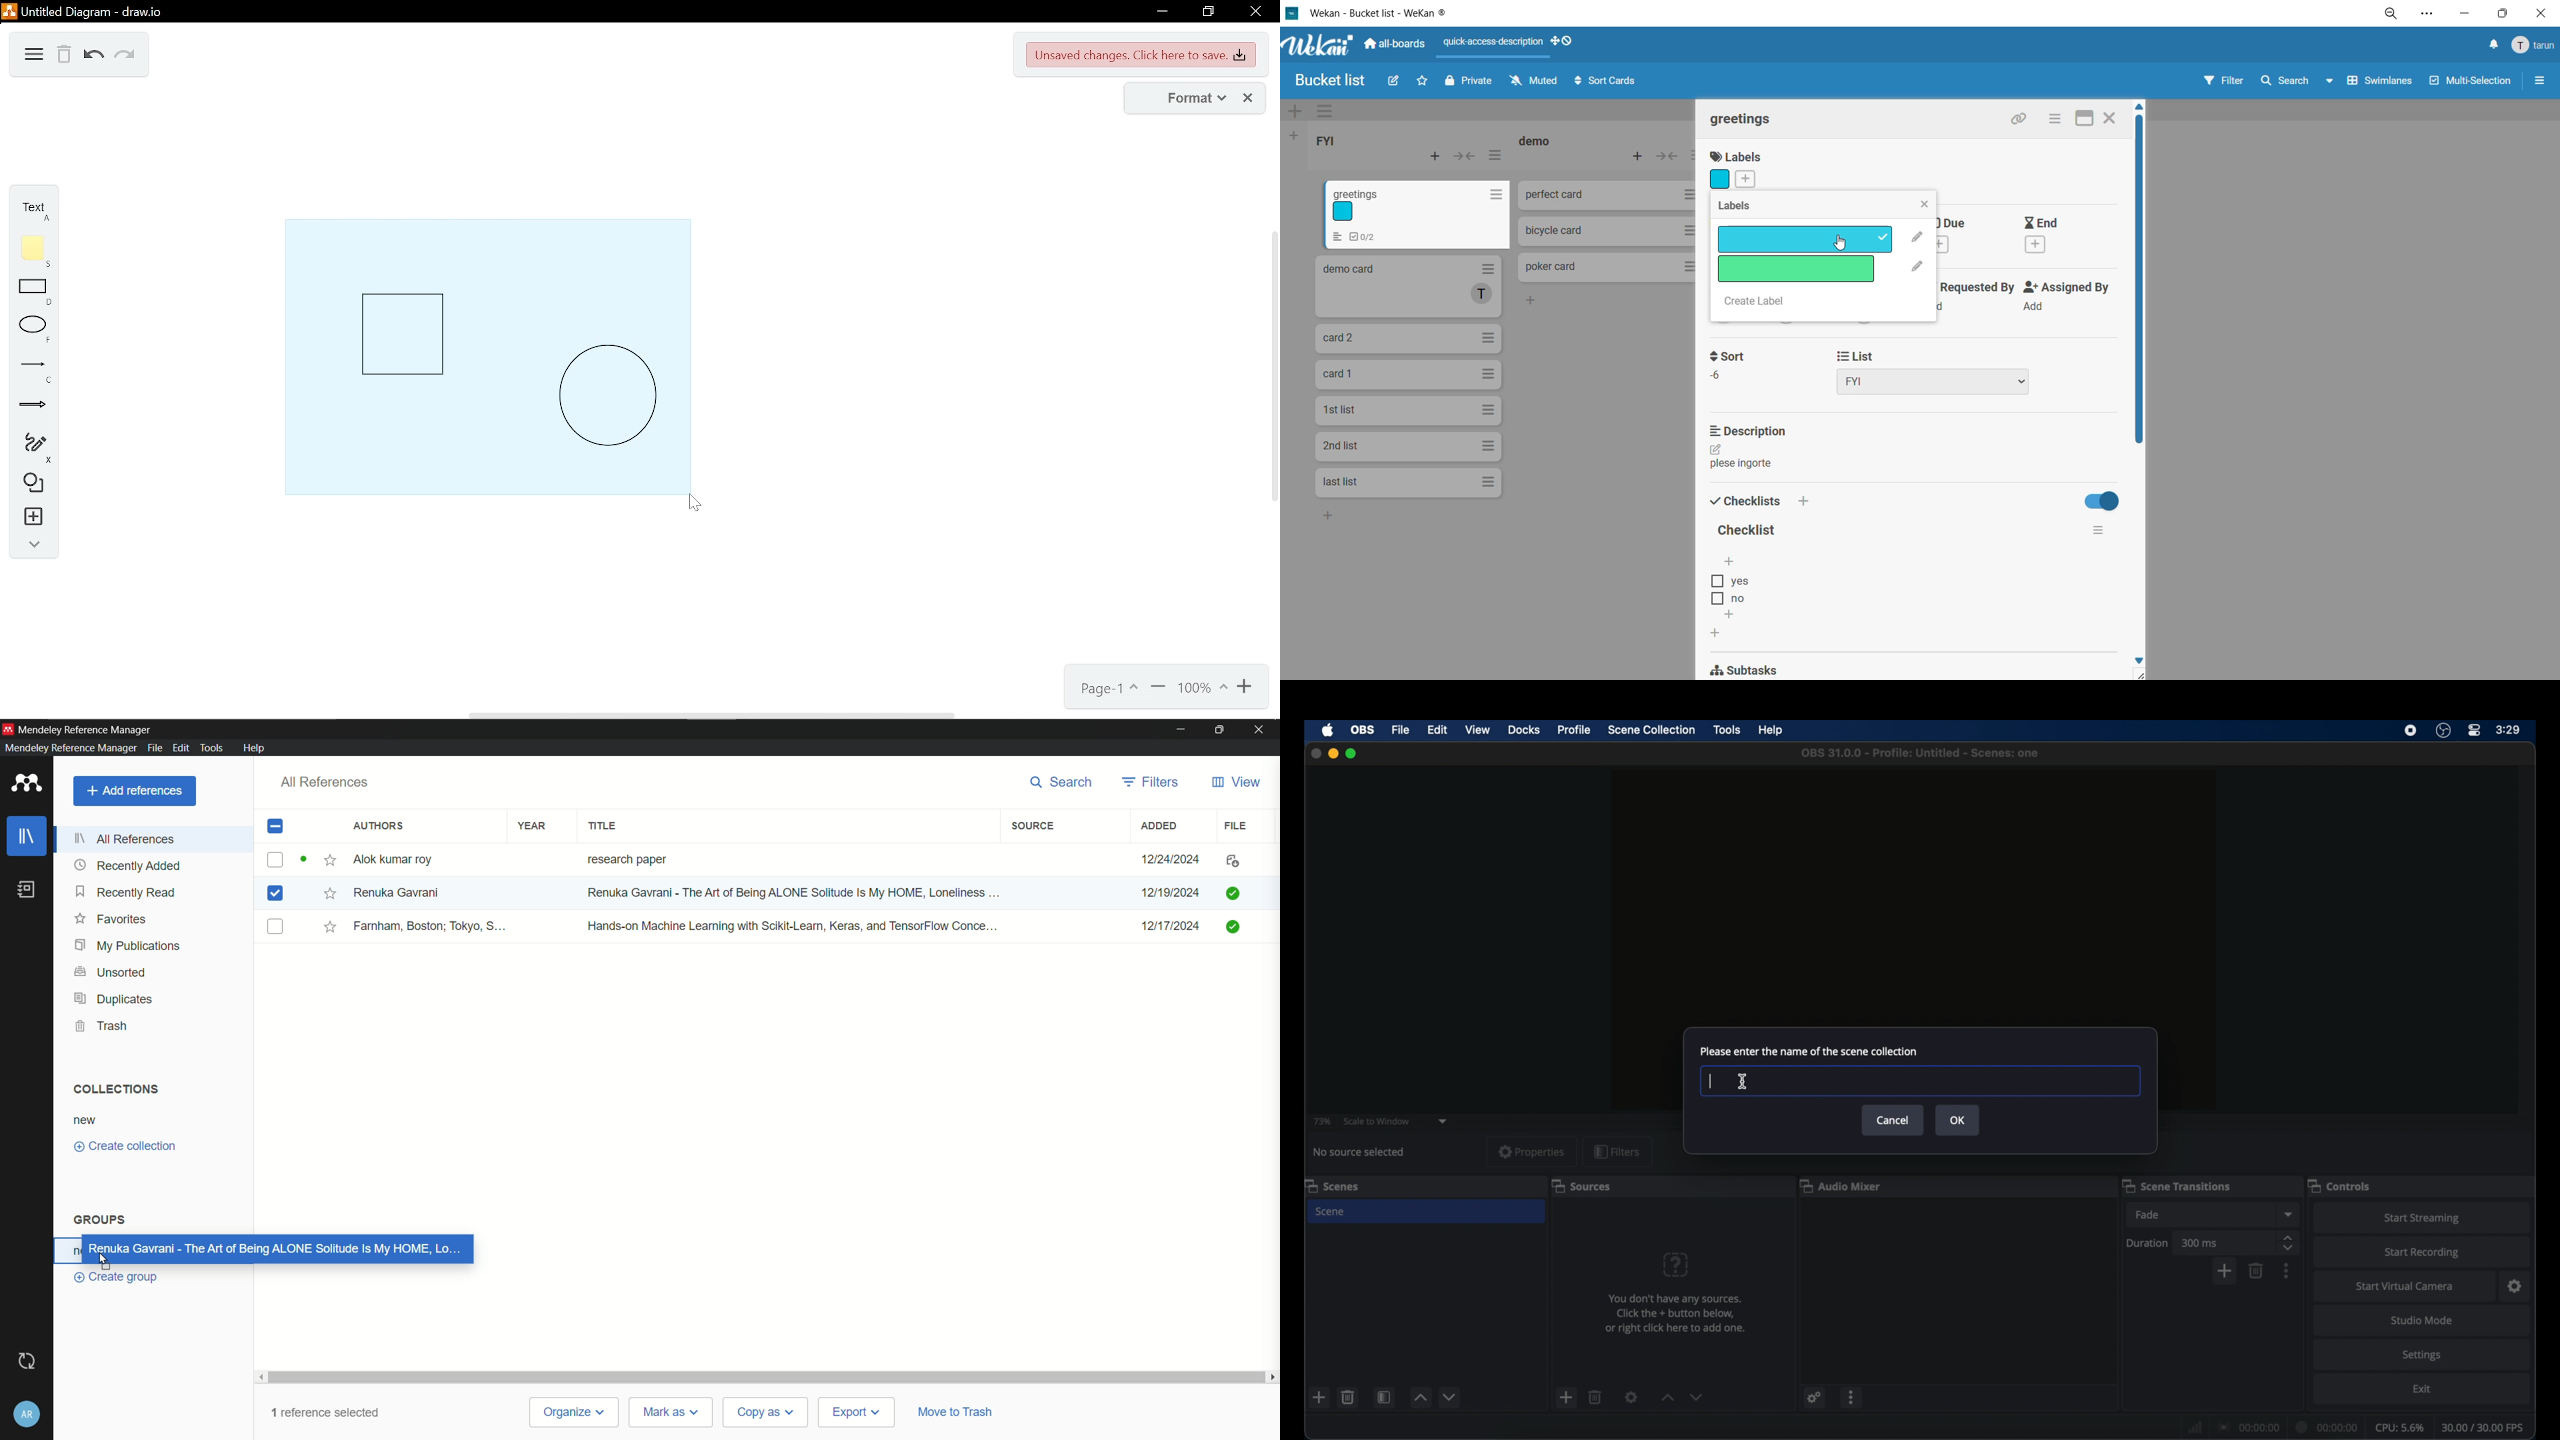 The image size is (2576, 1456). I want to click on studio mode, so click(2423, 1320).